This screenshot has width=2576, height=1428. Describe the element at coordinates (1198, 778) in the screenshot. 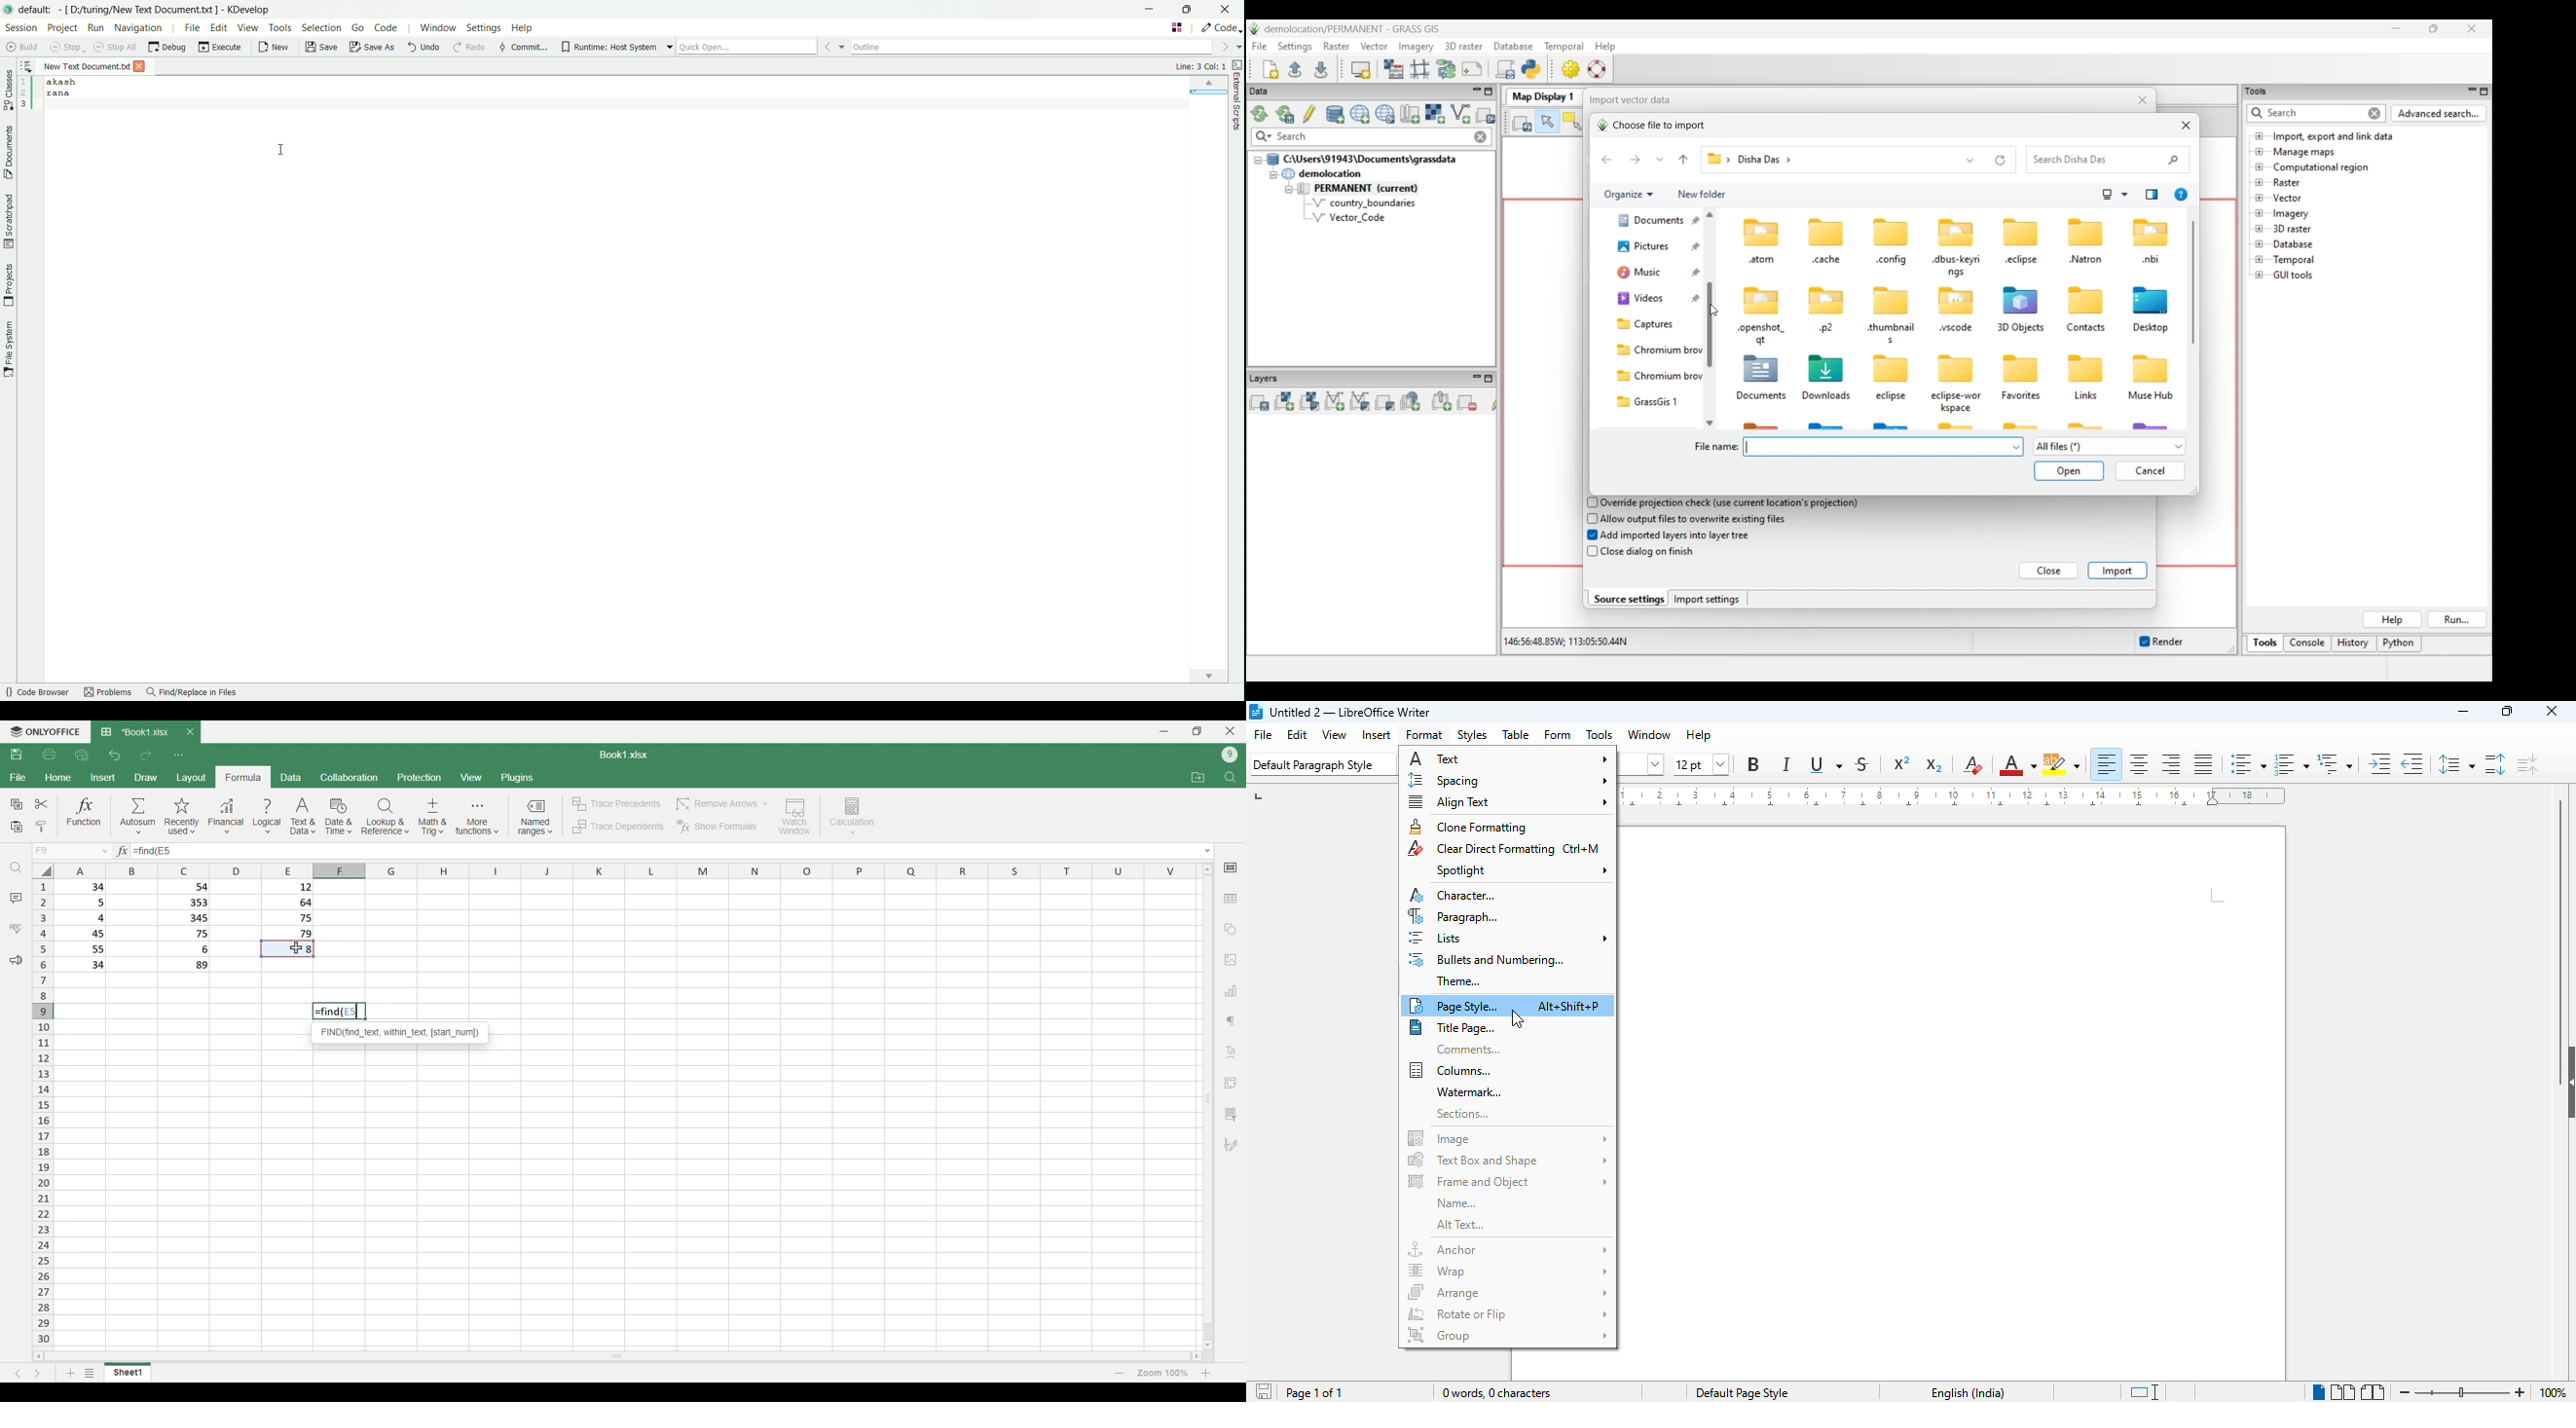

I see `Open file location` at that location.